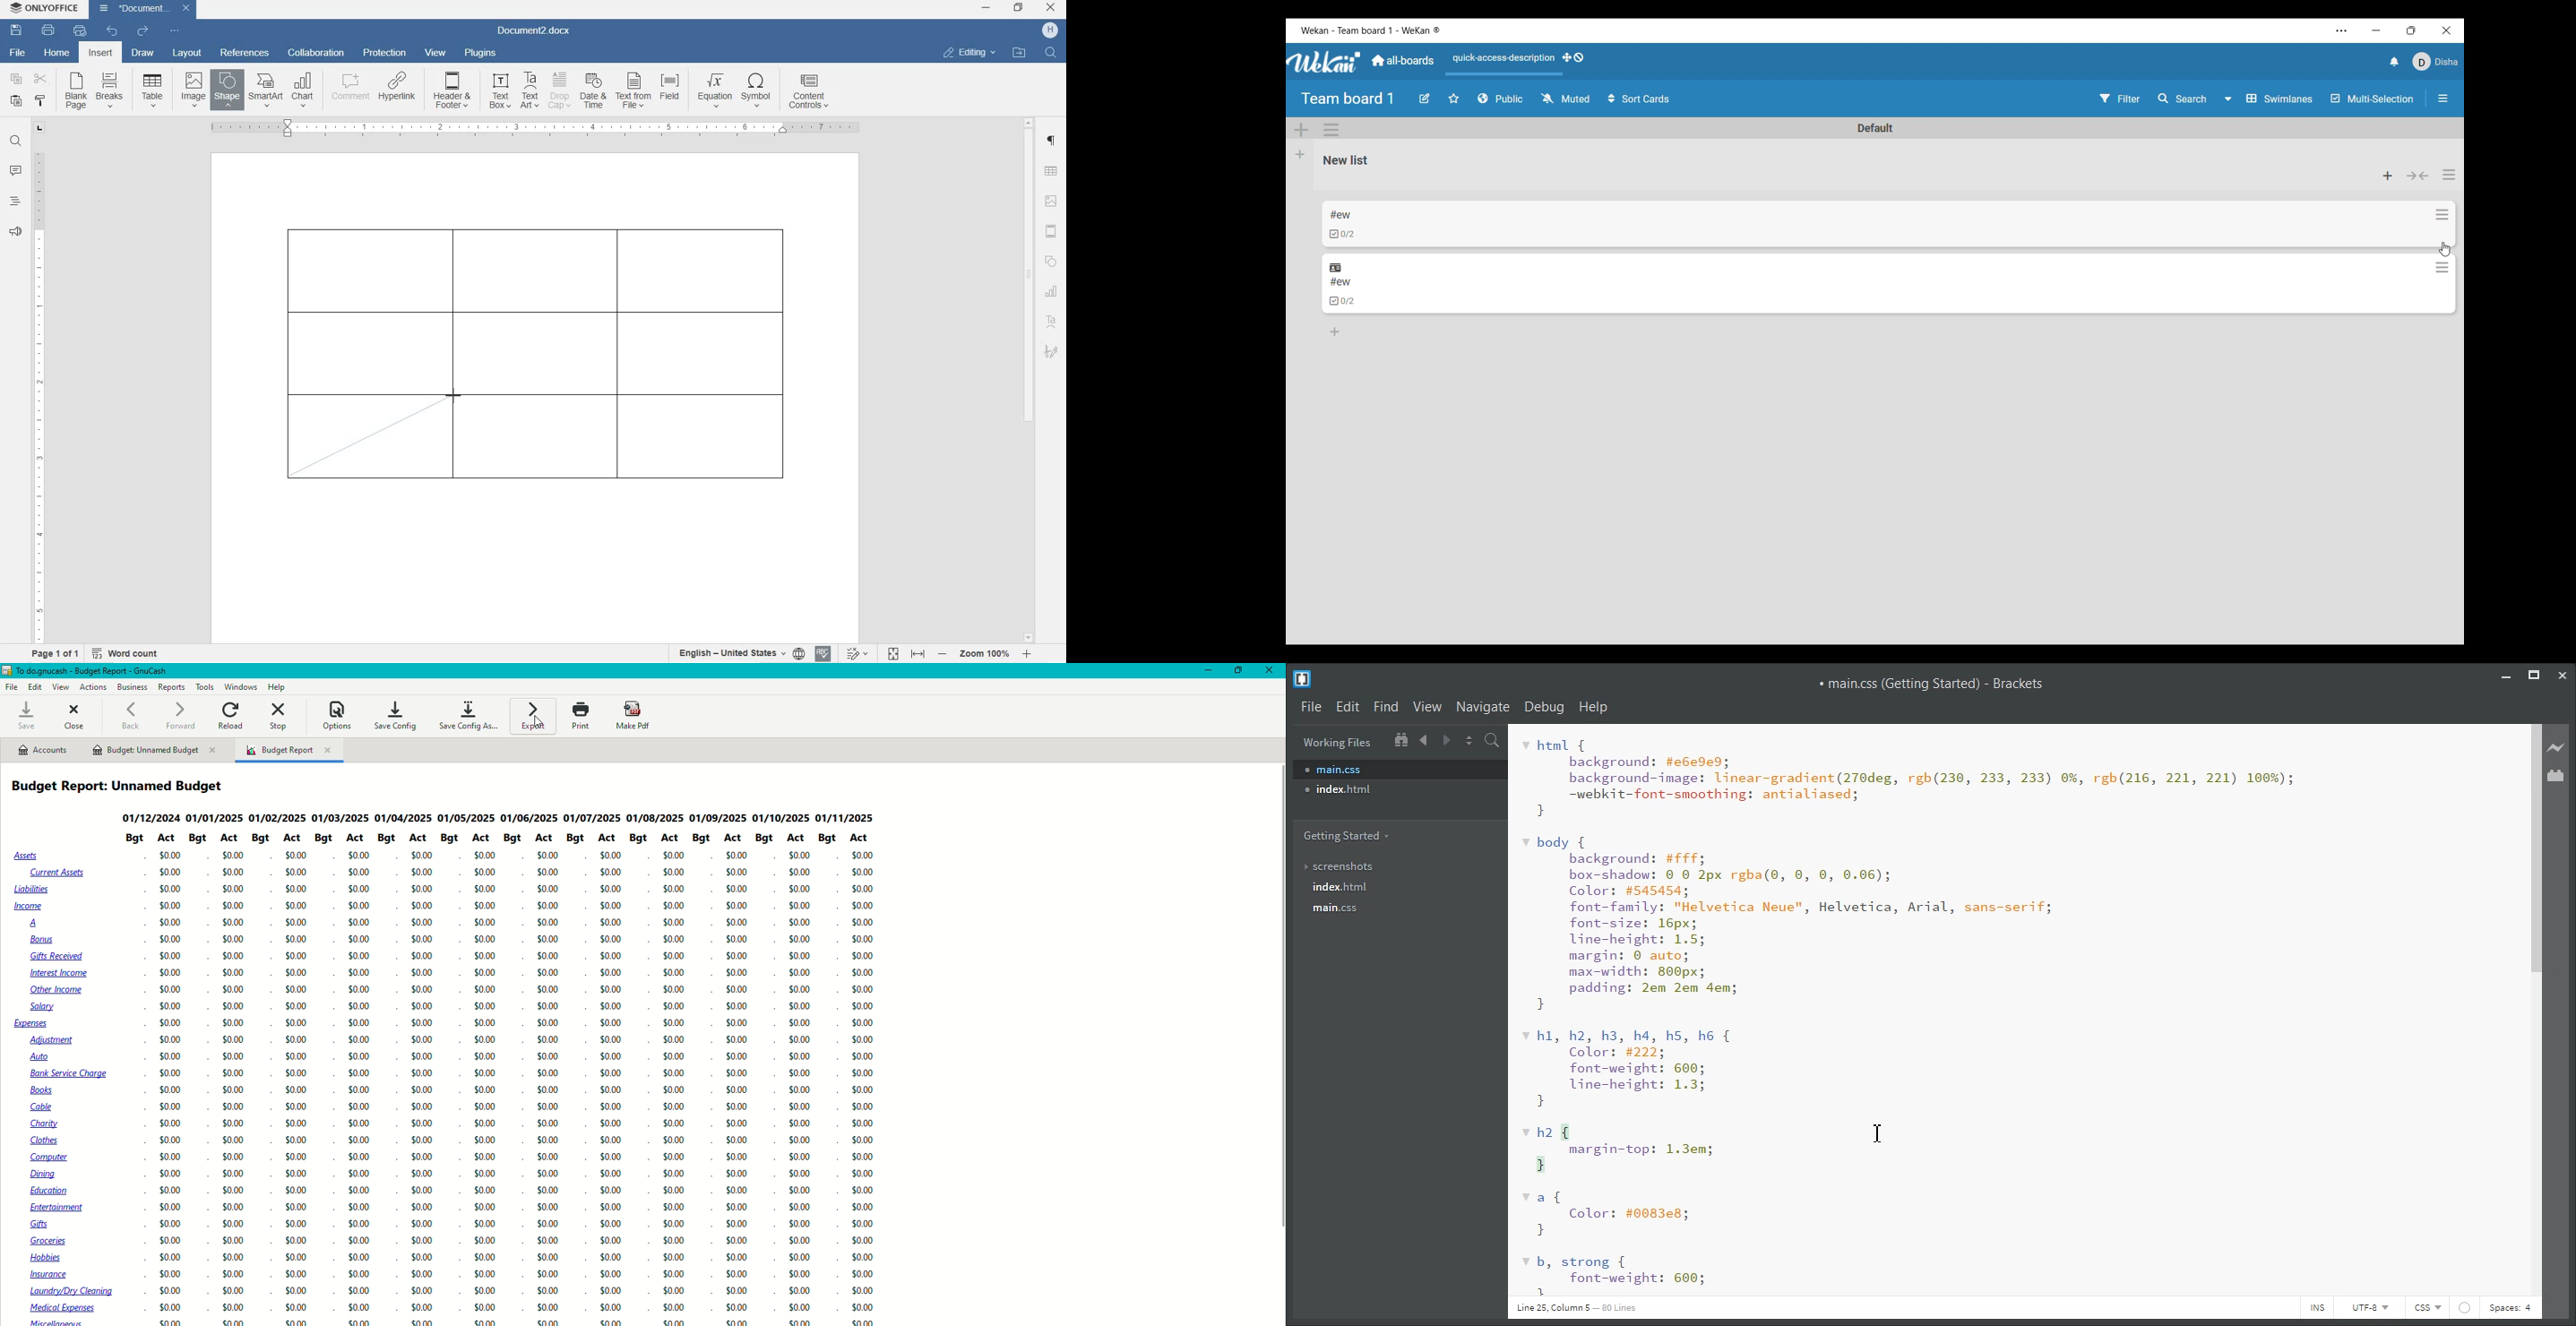 This screenshot has width=2576, height=1344. I want to click on main.css (Getting Started) - Brackets, so click(1930, 684).